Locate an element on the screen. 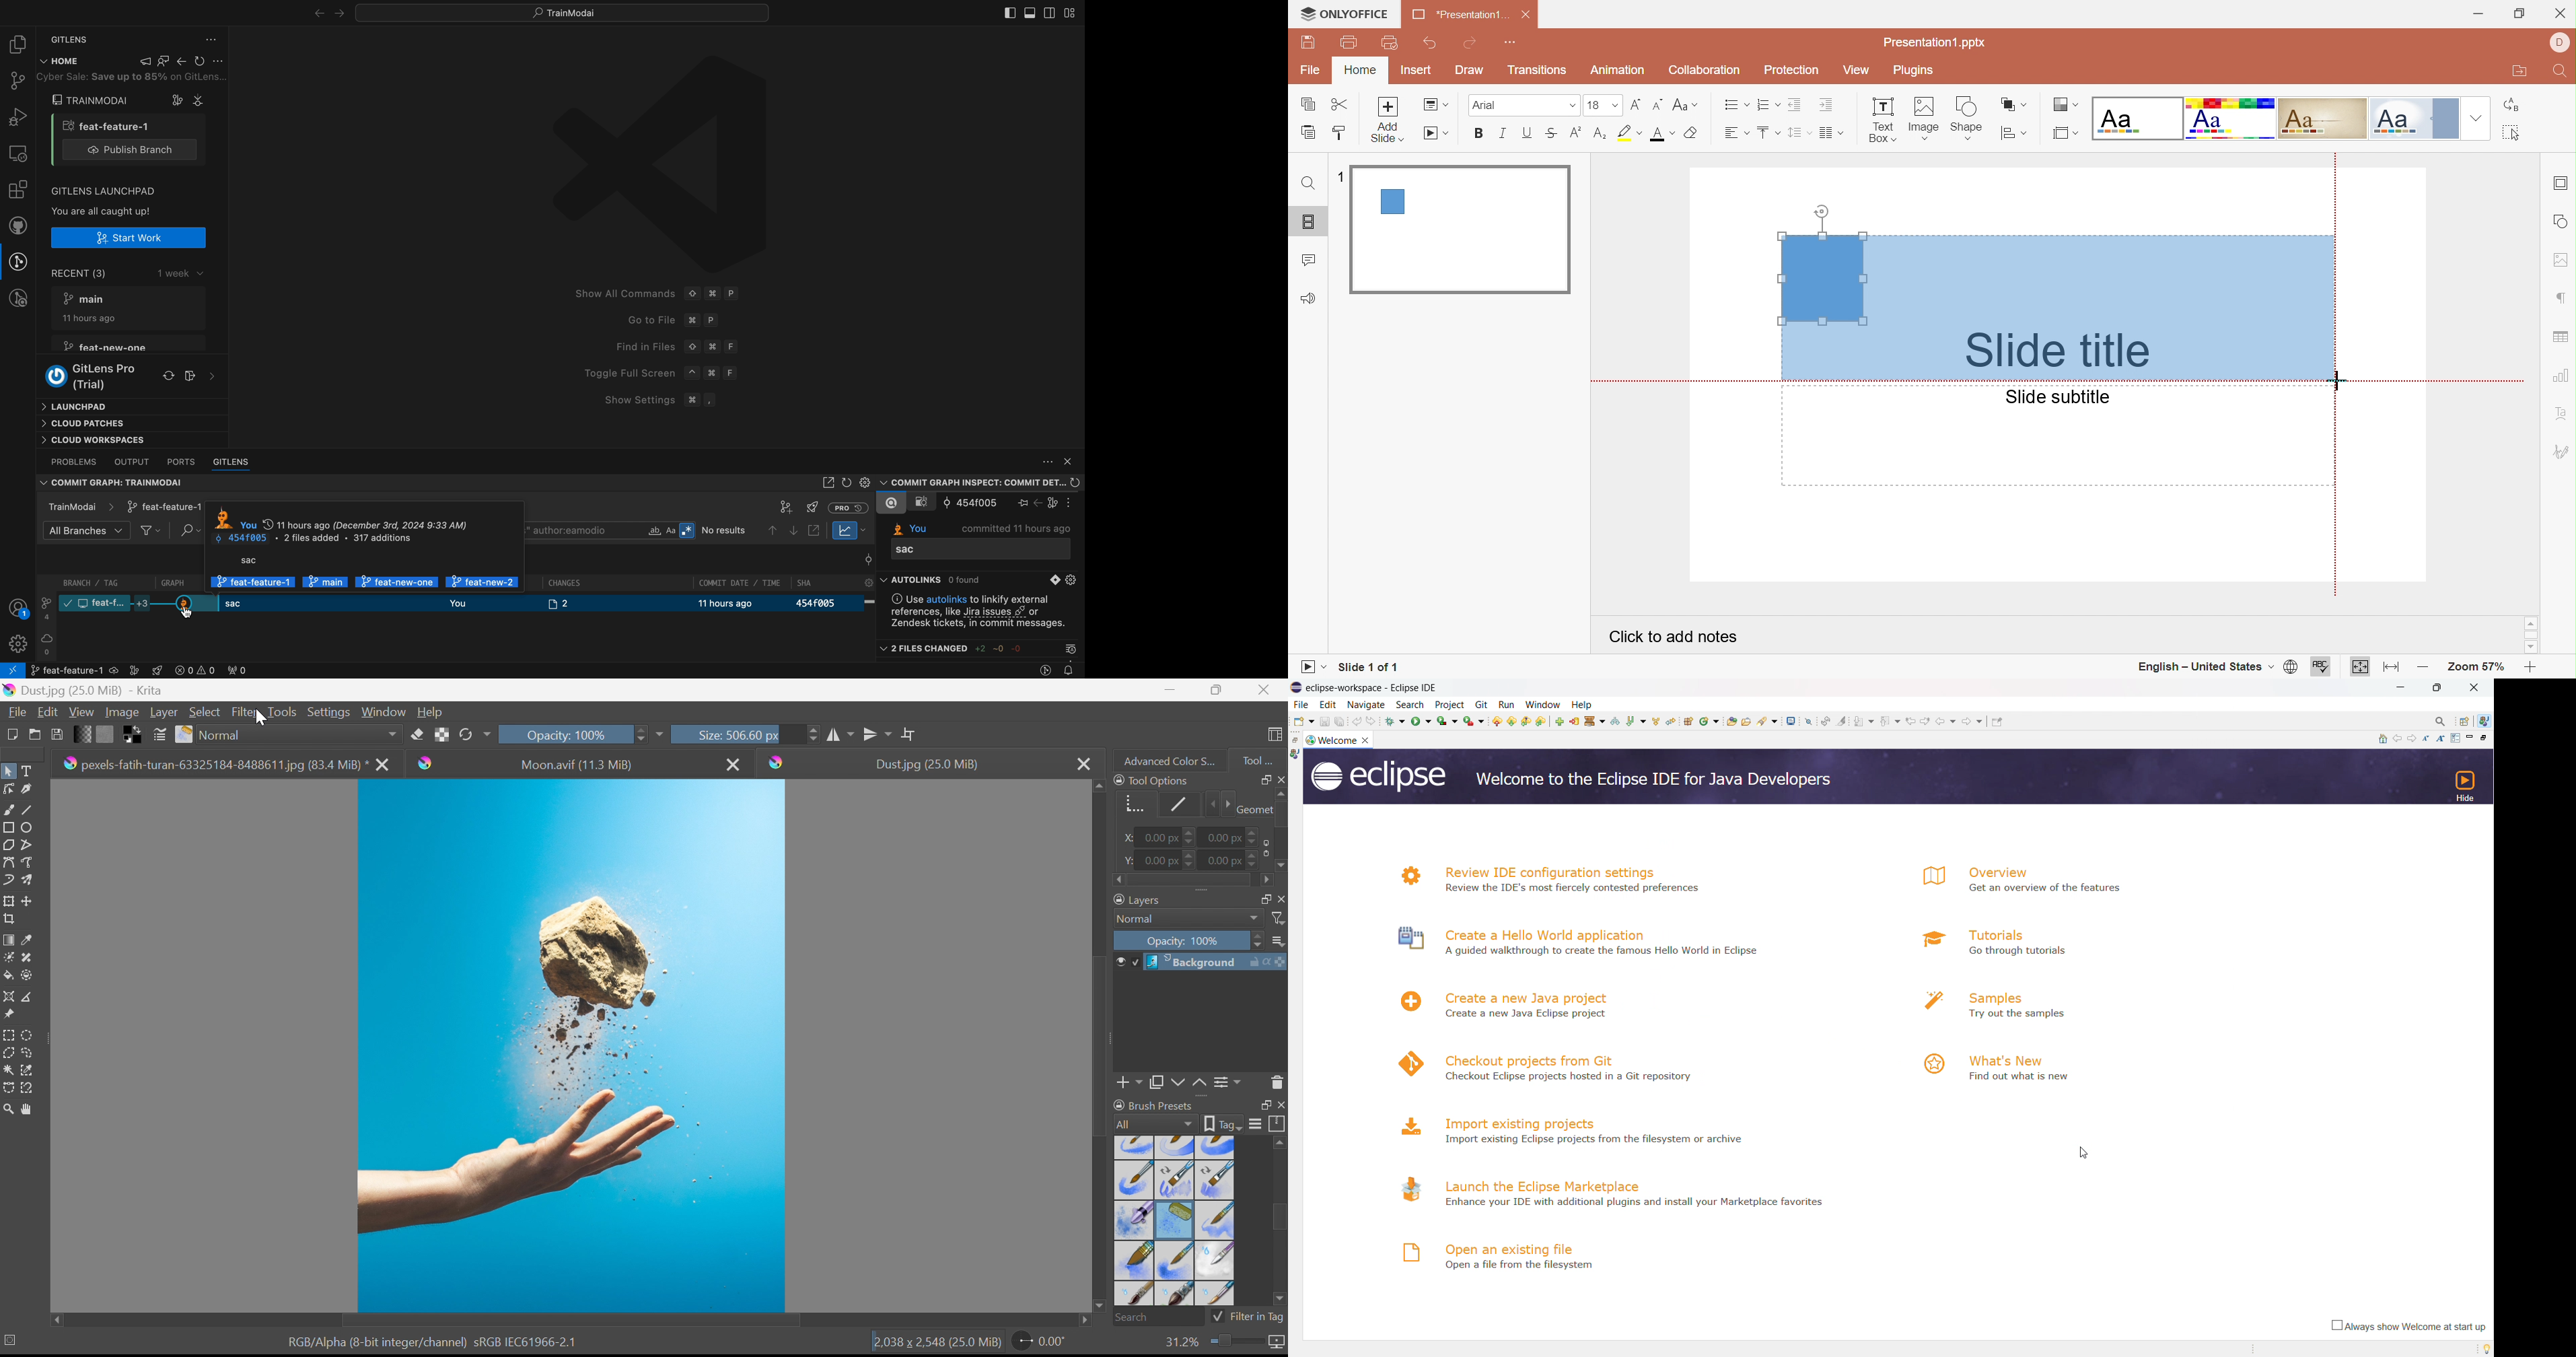 The width and height of the screenshot is (2576, 1372). Text box is located at coordinates (1882, 120).